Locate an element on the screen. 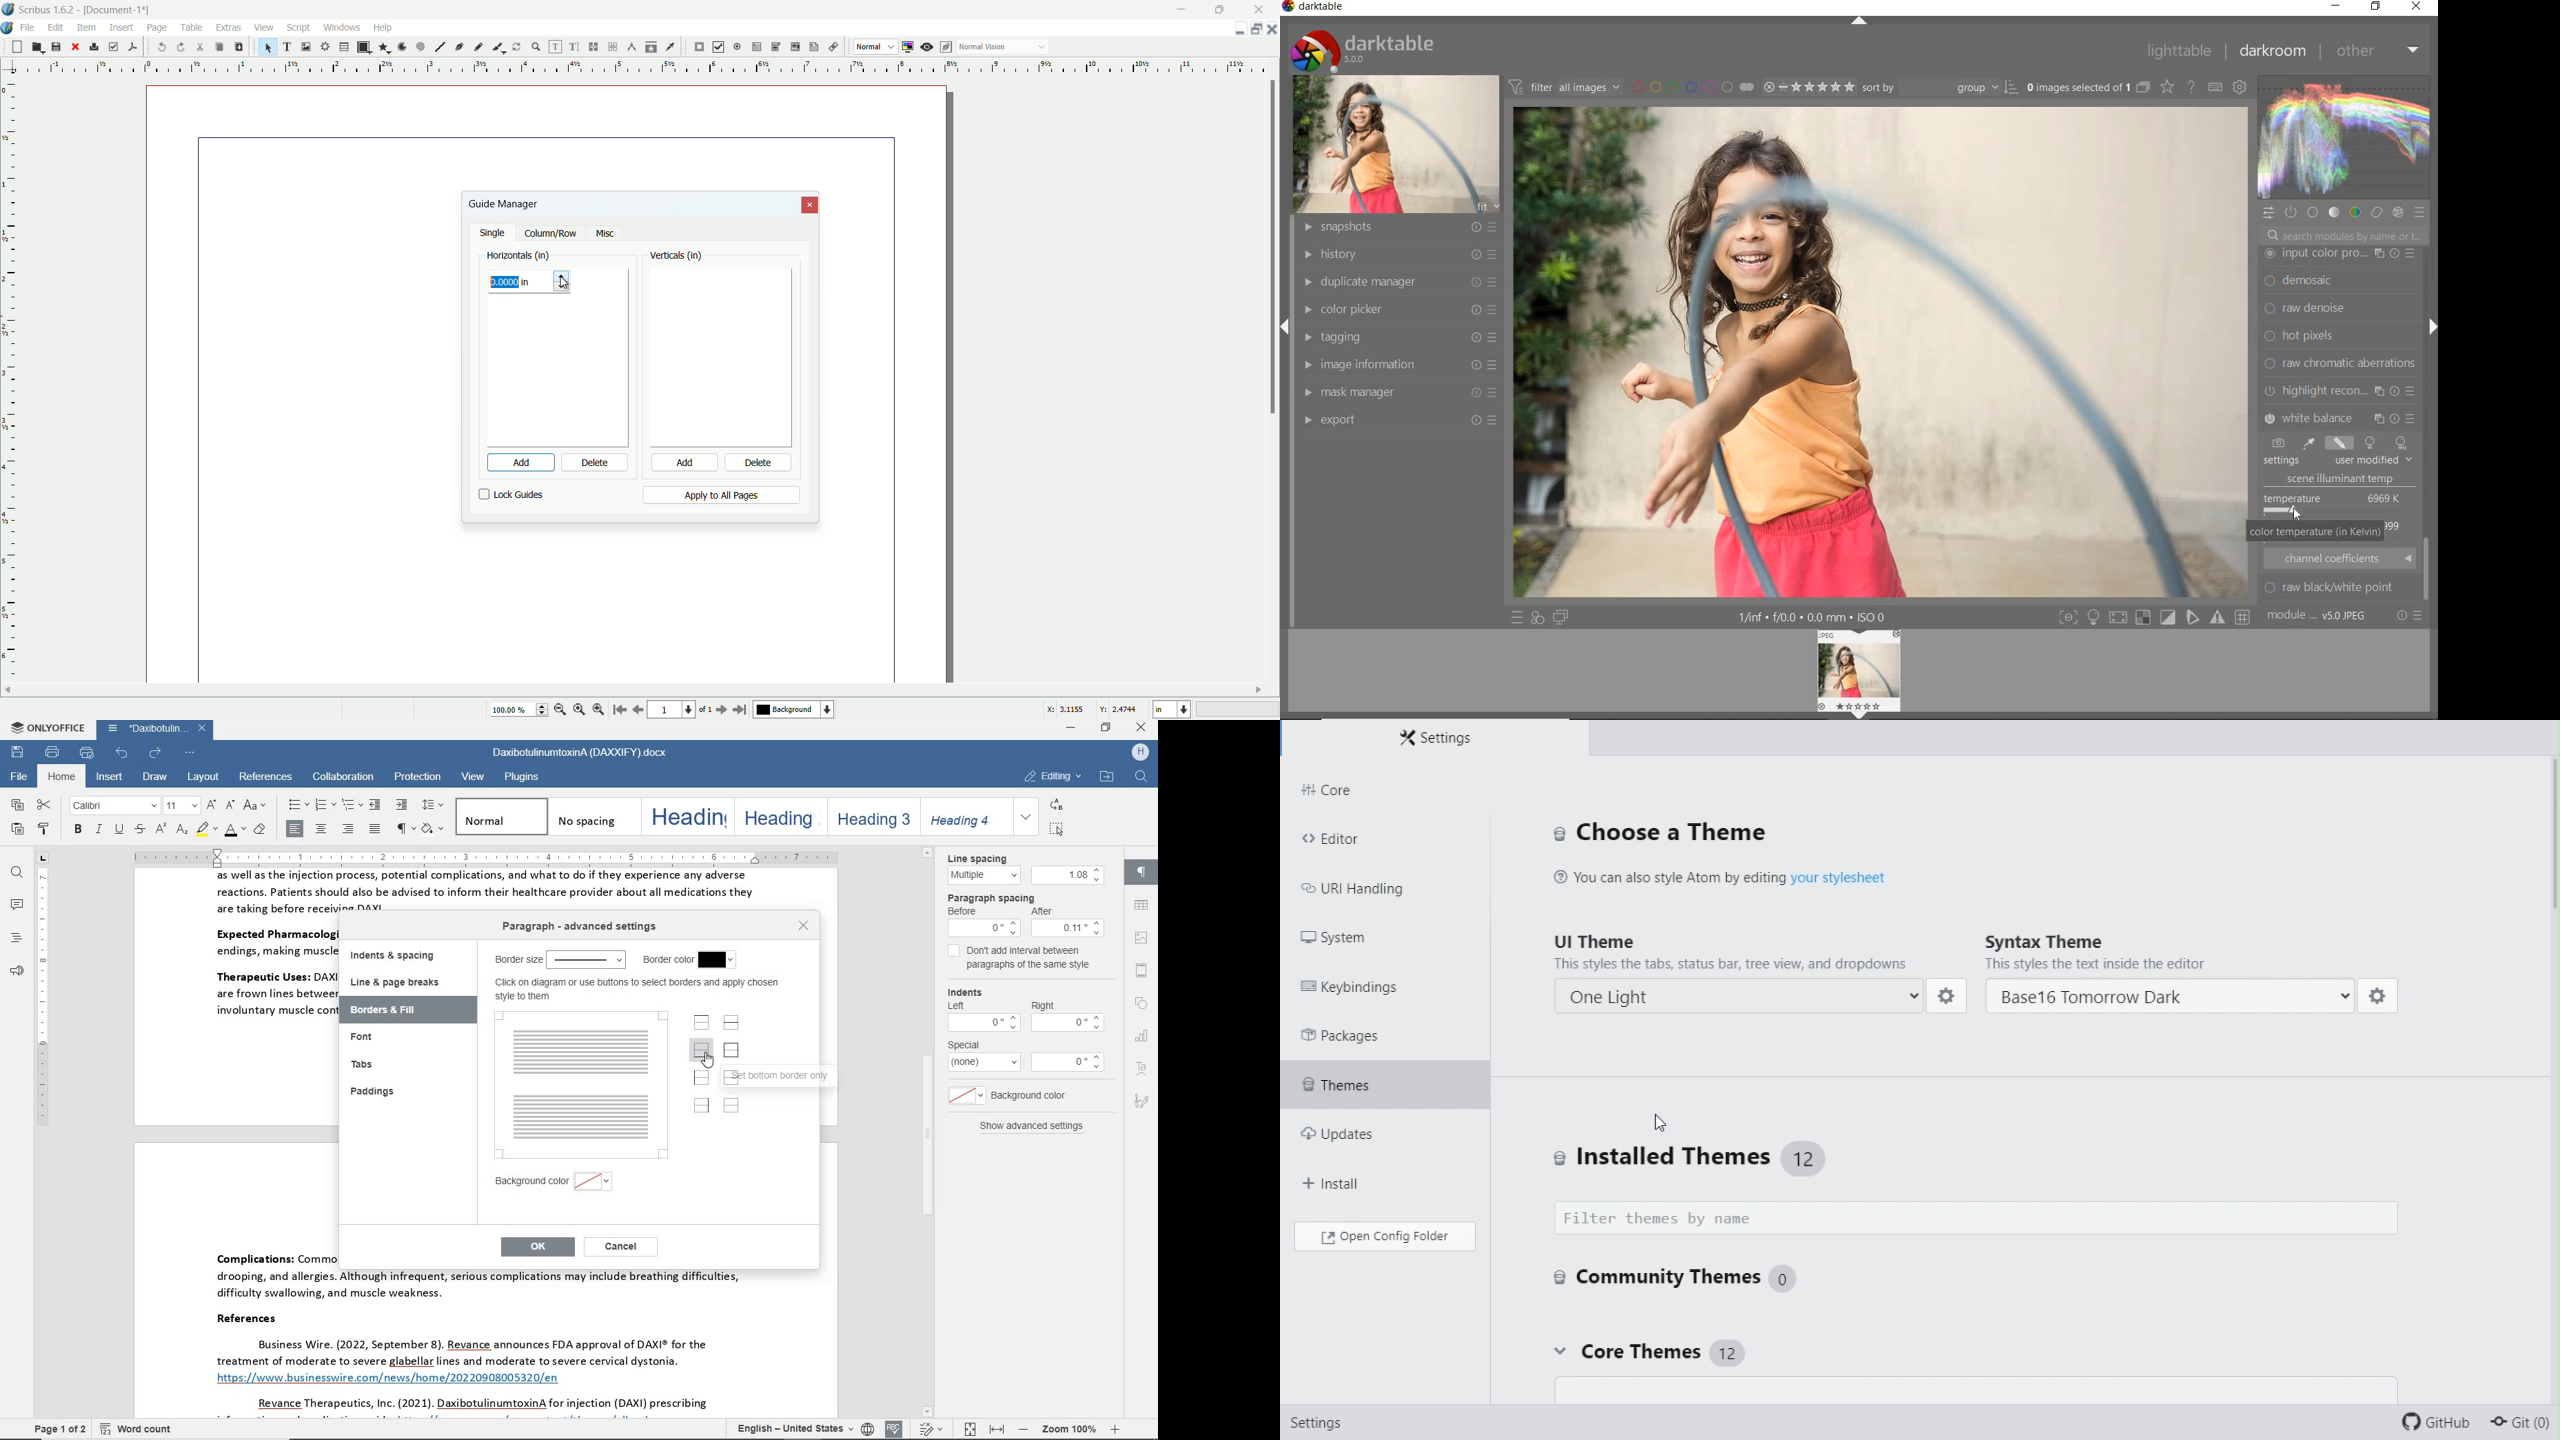  heading 1 is located at coordinates (686, 816).